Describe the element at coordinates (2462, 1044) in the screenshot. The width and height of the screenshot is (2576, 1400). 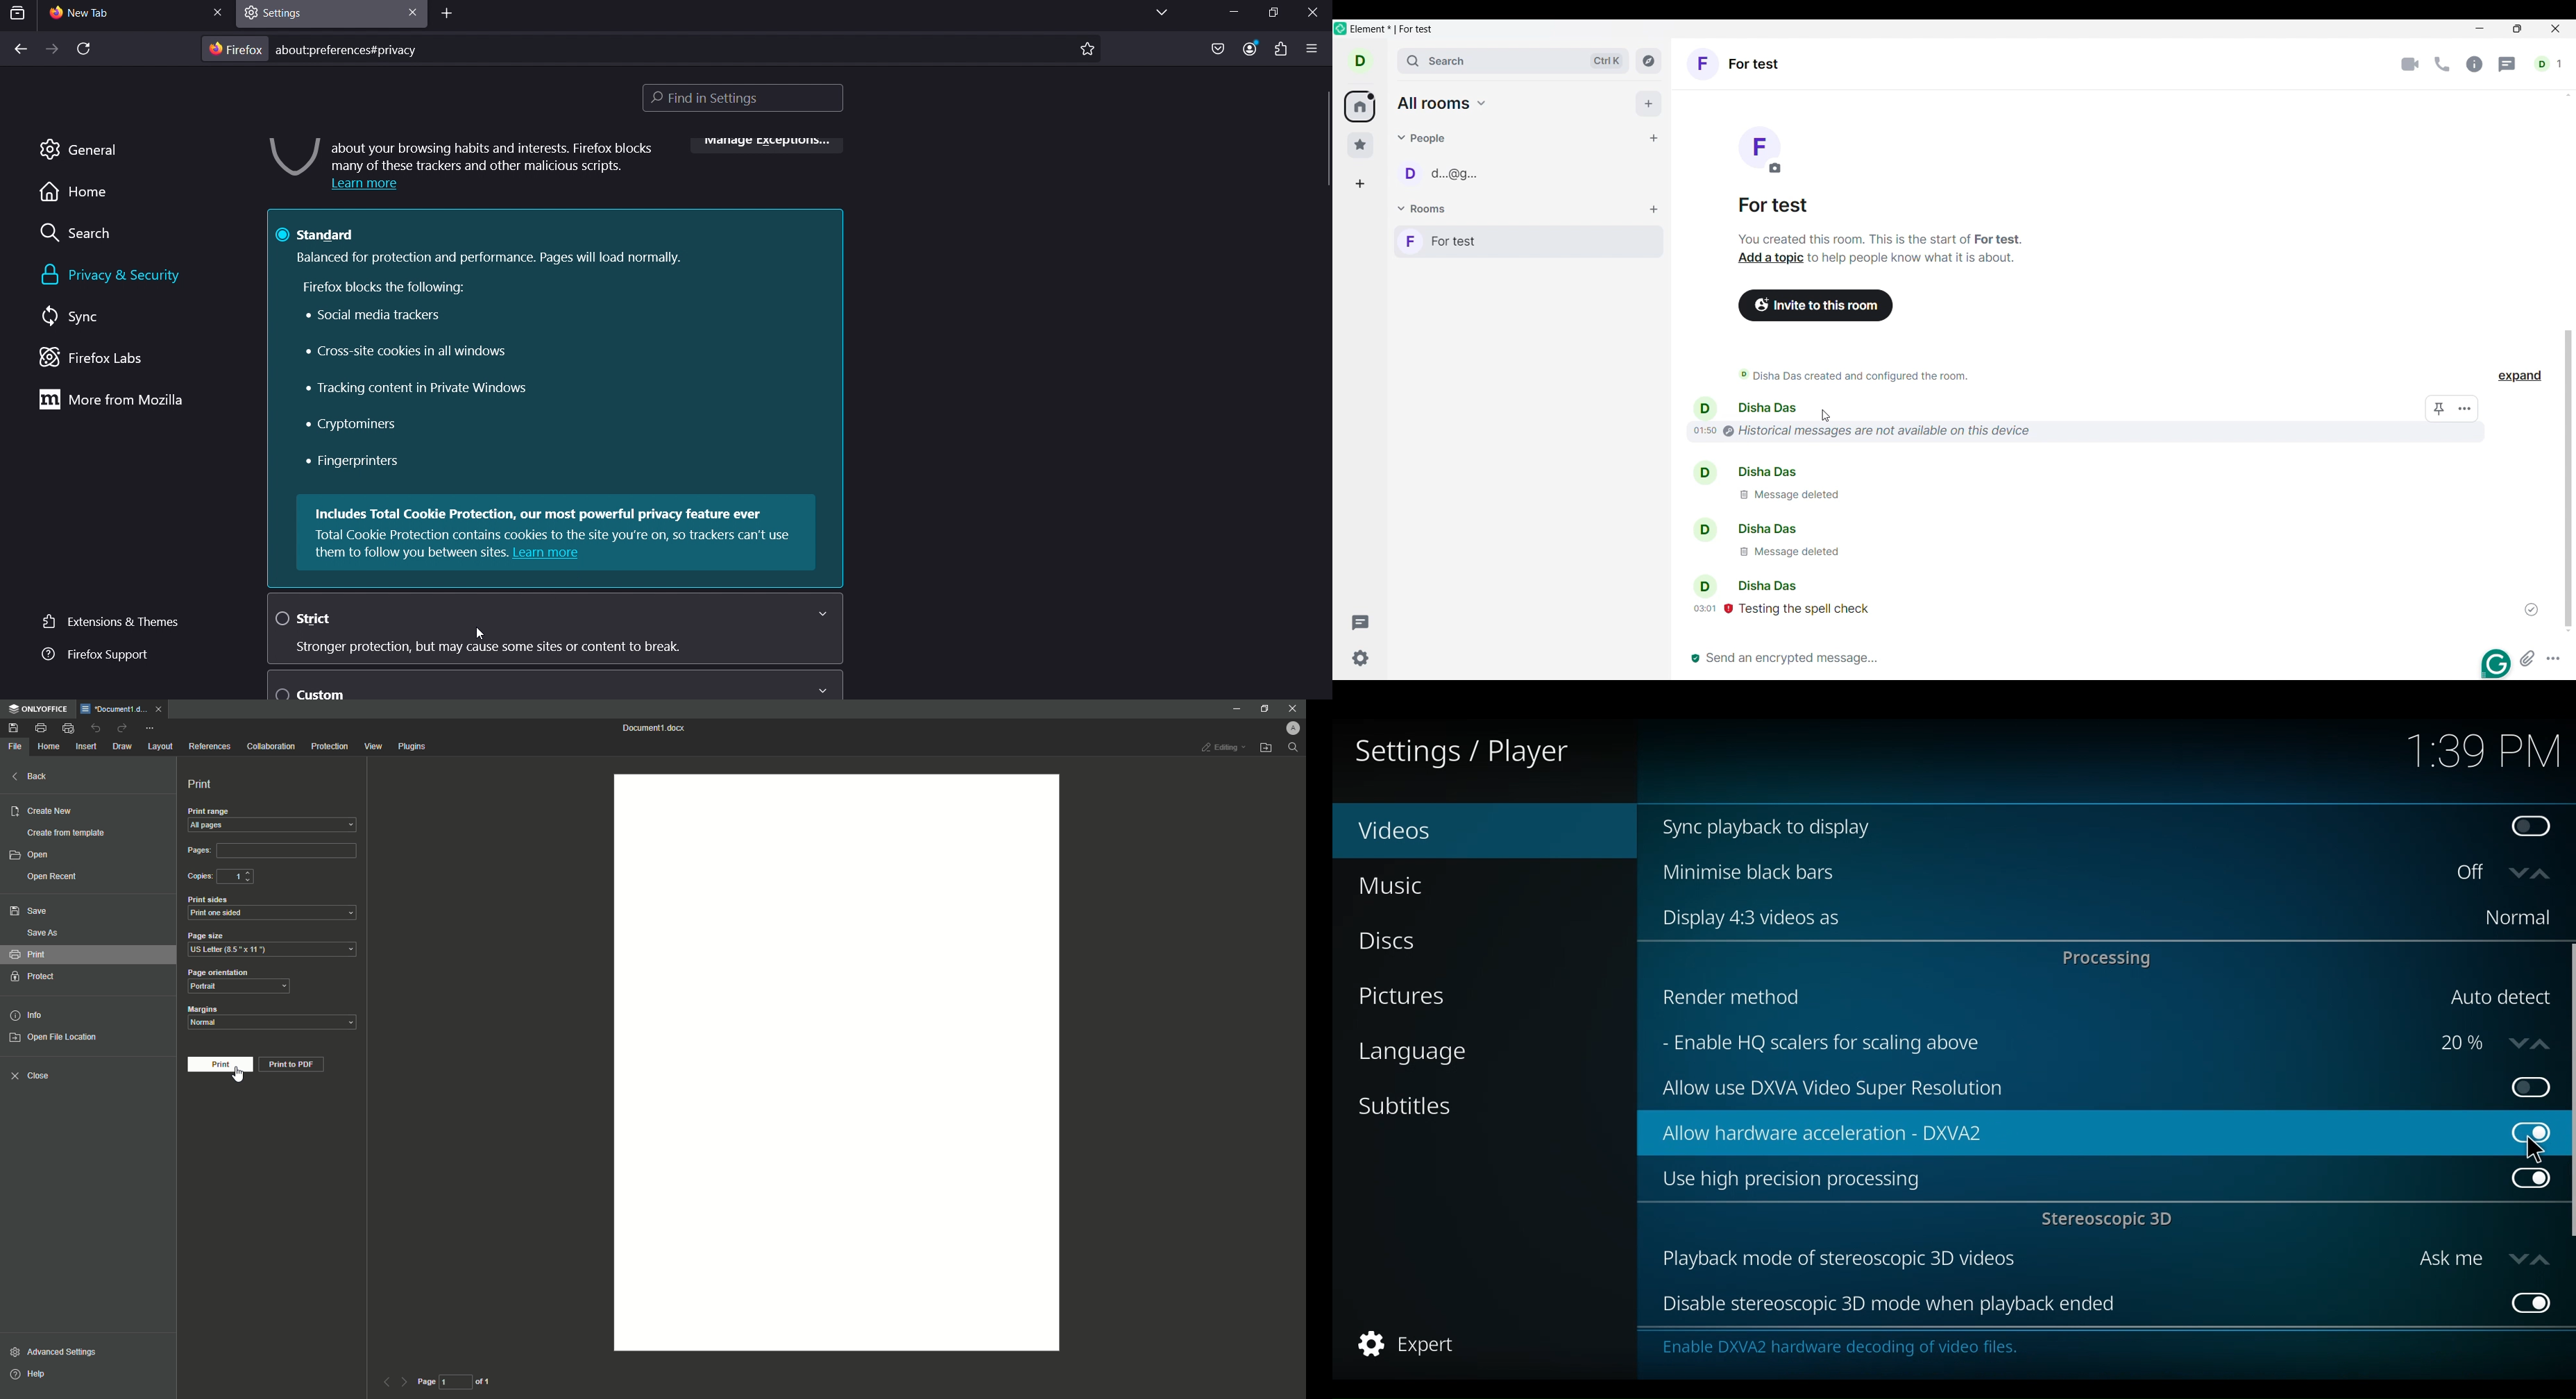
I see `20%` at that location.